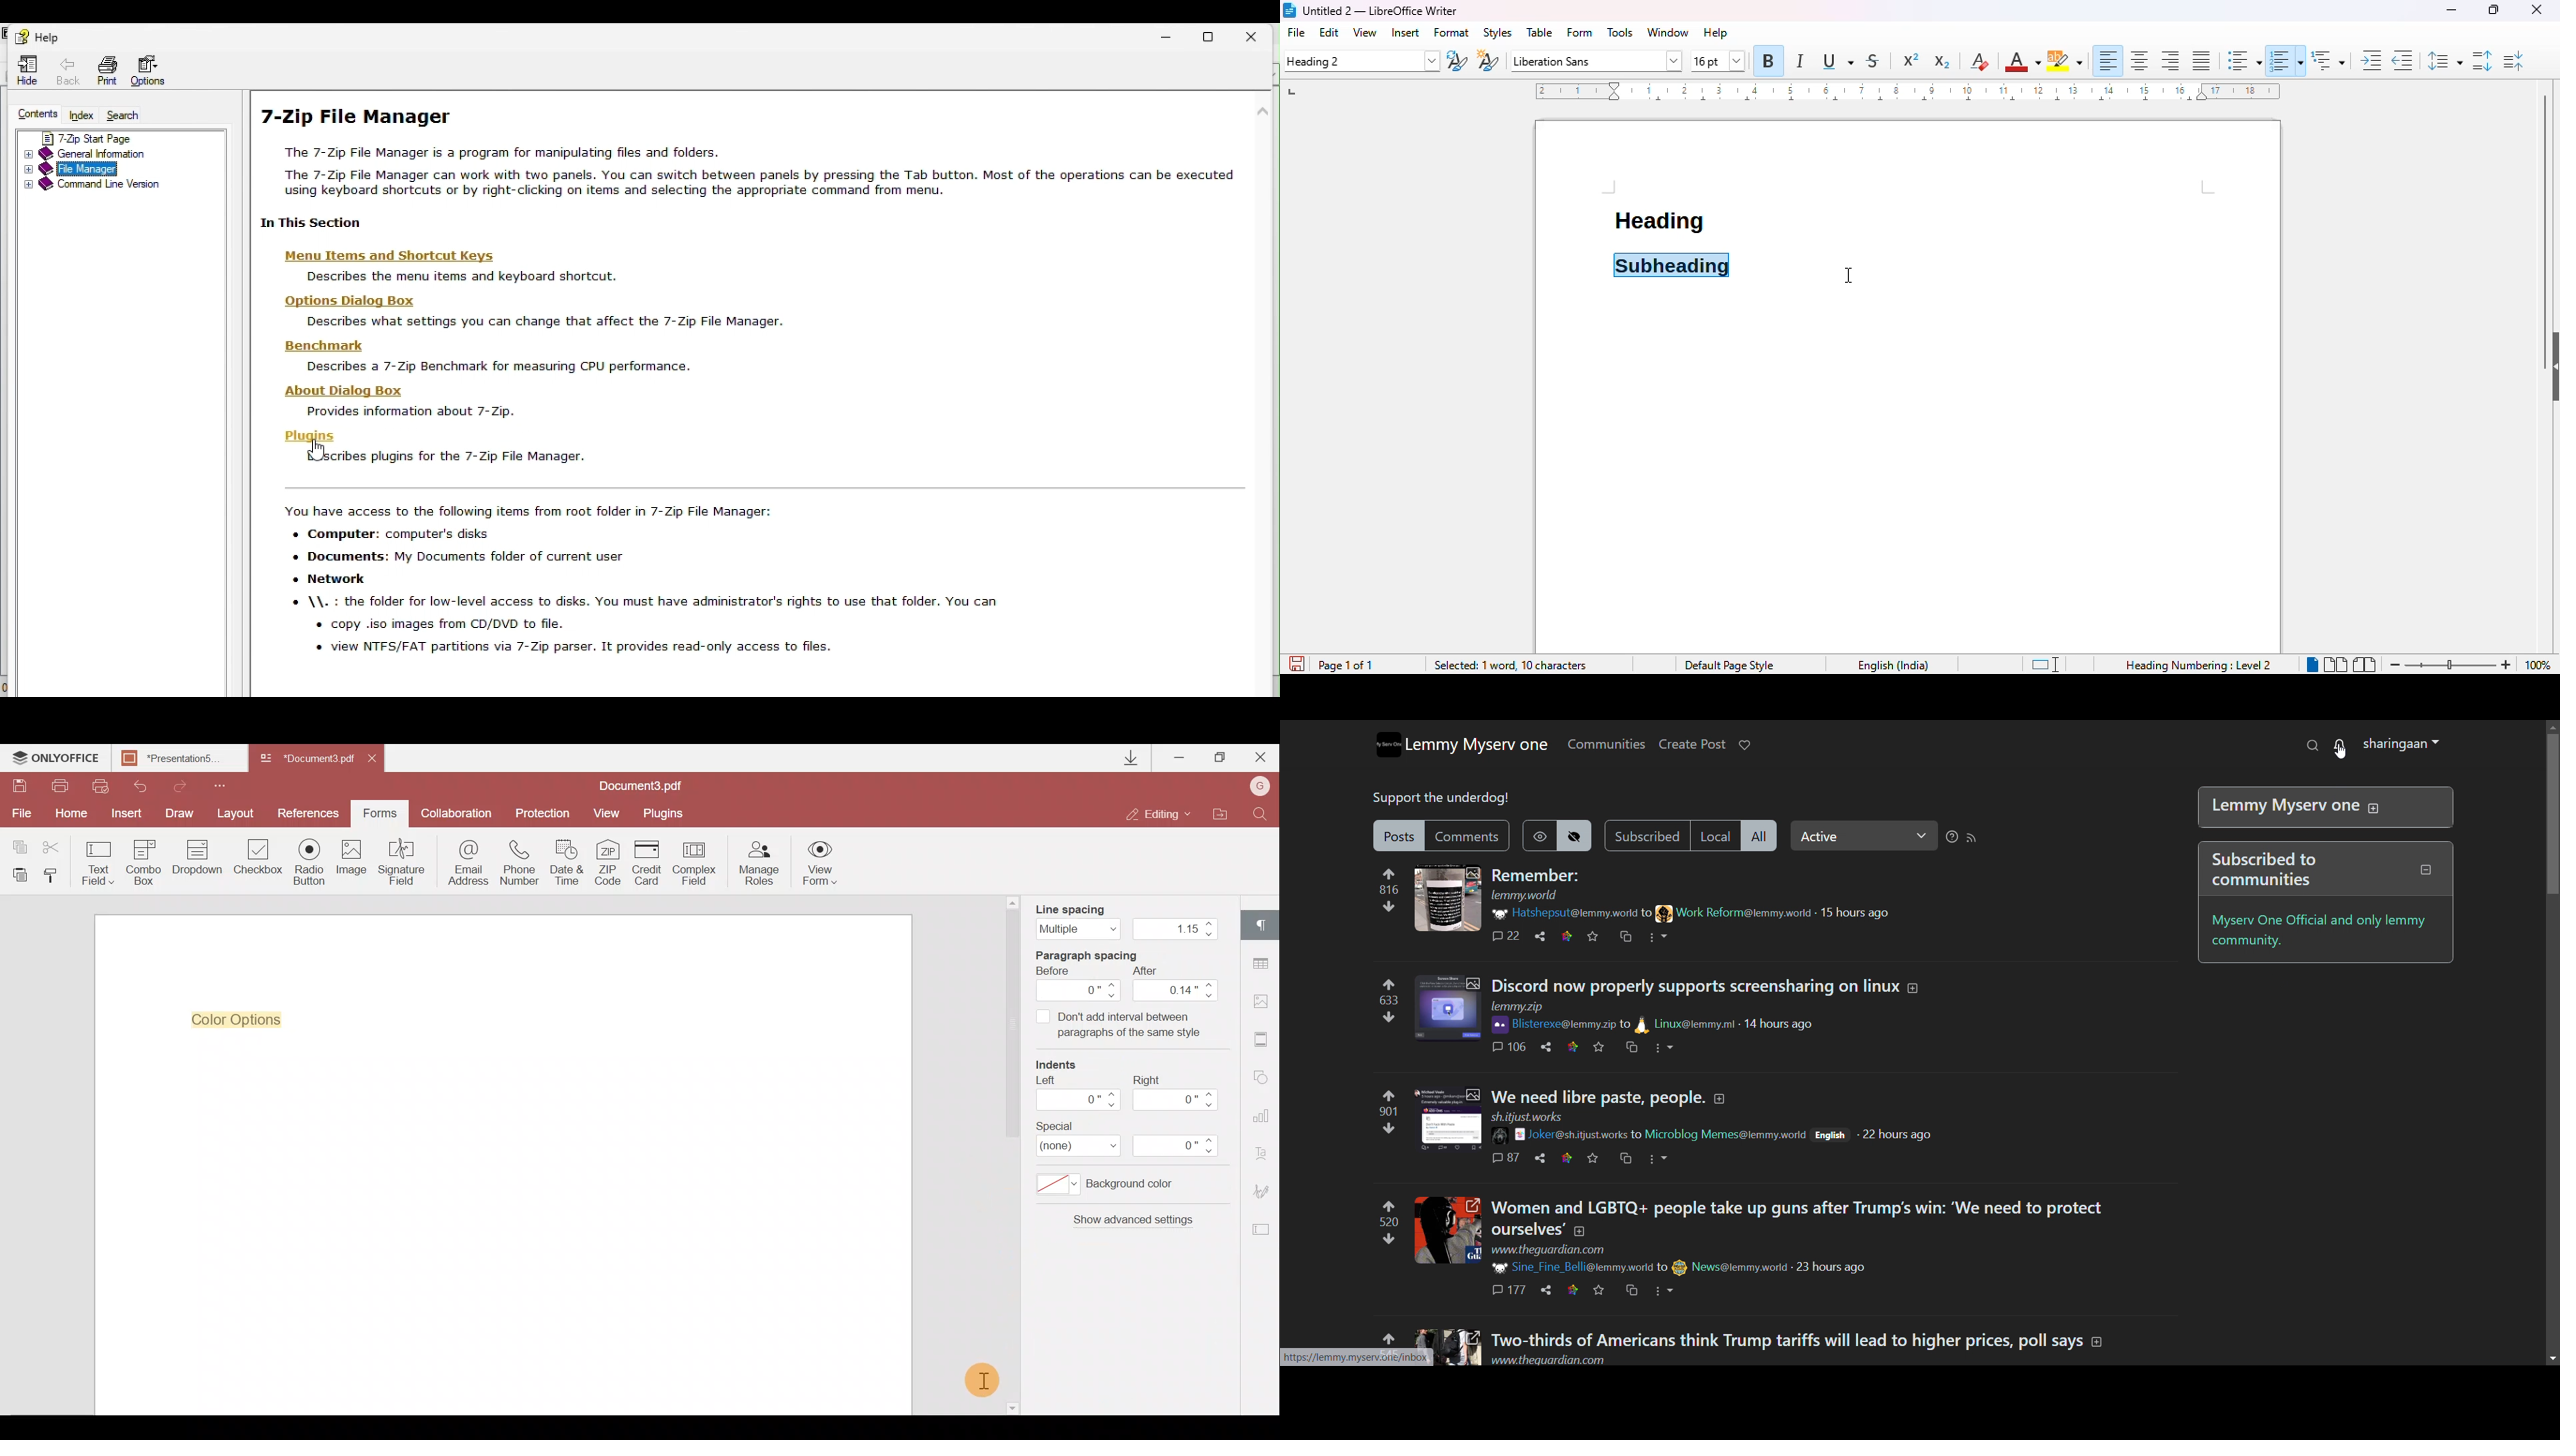 The height and width of the screenshot is (1456, 2576). Describe the element at coordinates (1259, 758) in the screenshot. I see `Close` at that location.